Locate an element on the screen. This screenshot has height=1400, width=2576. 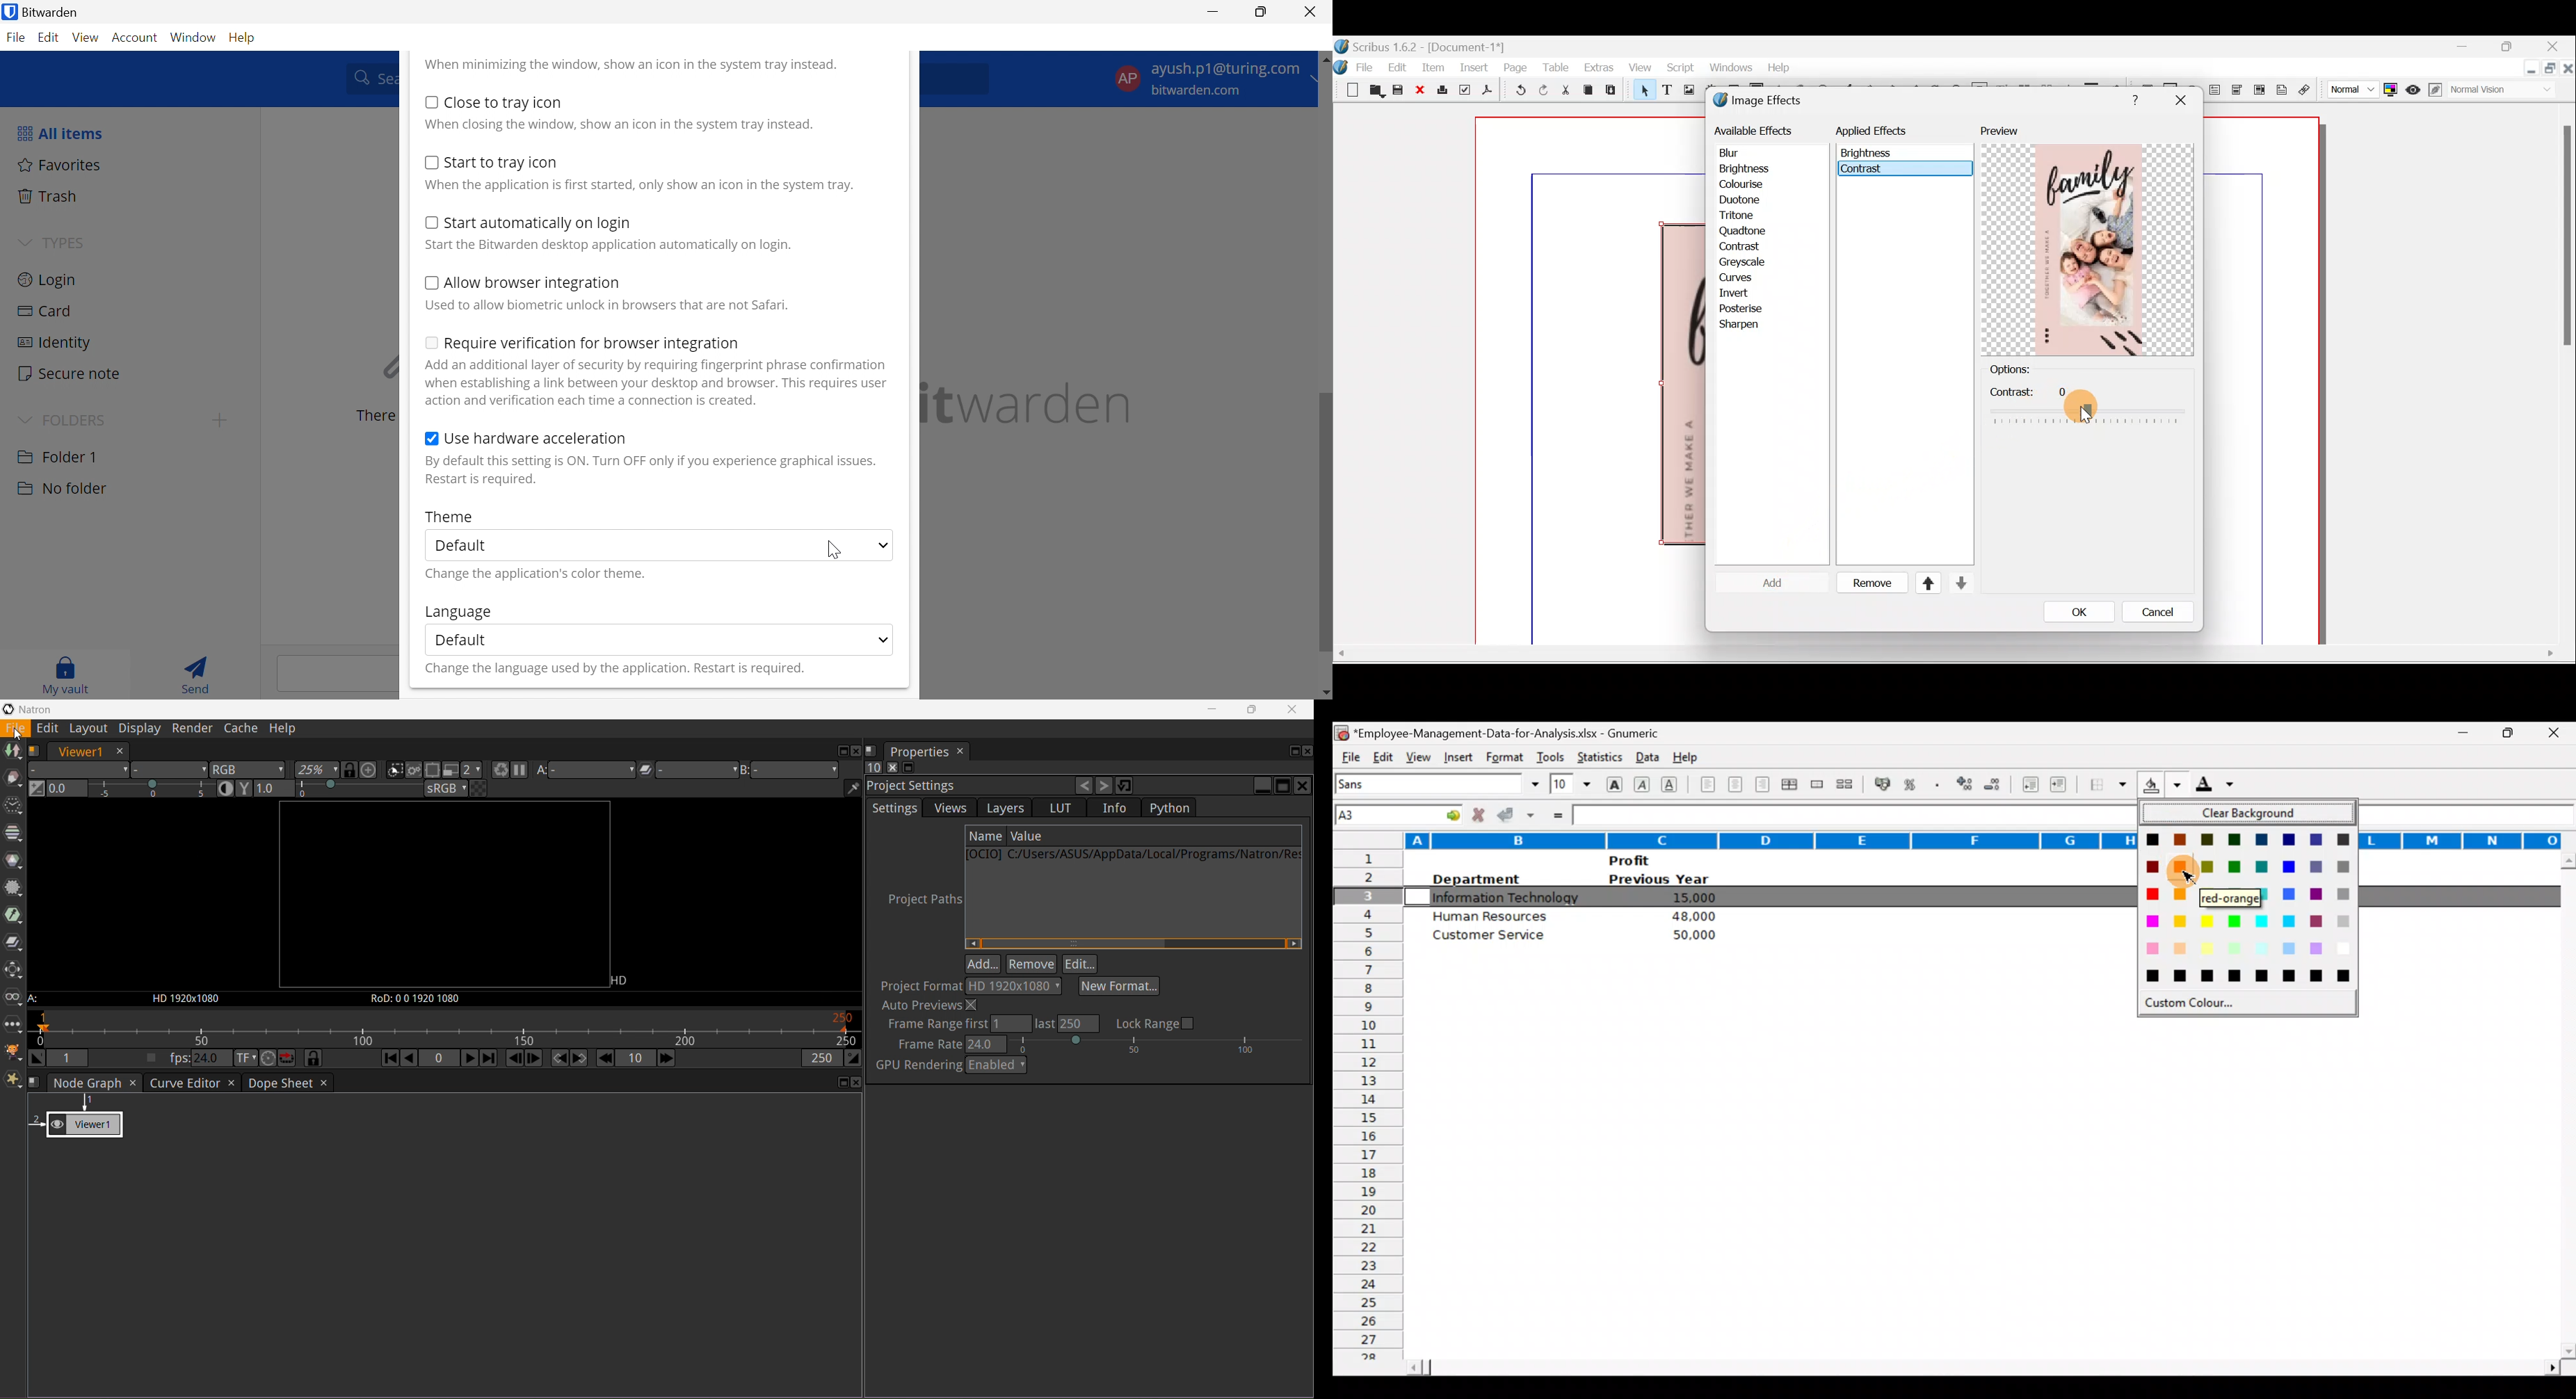
Open is located at coordinates (1375, 92).